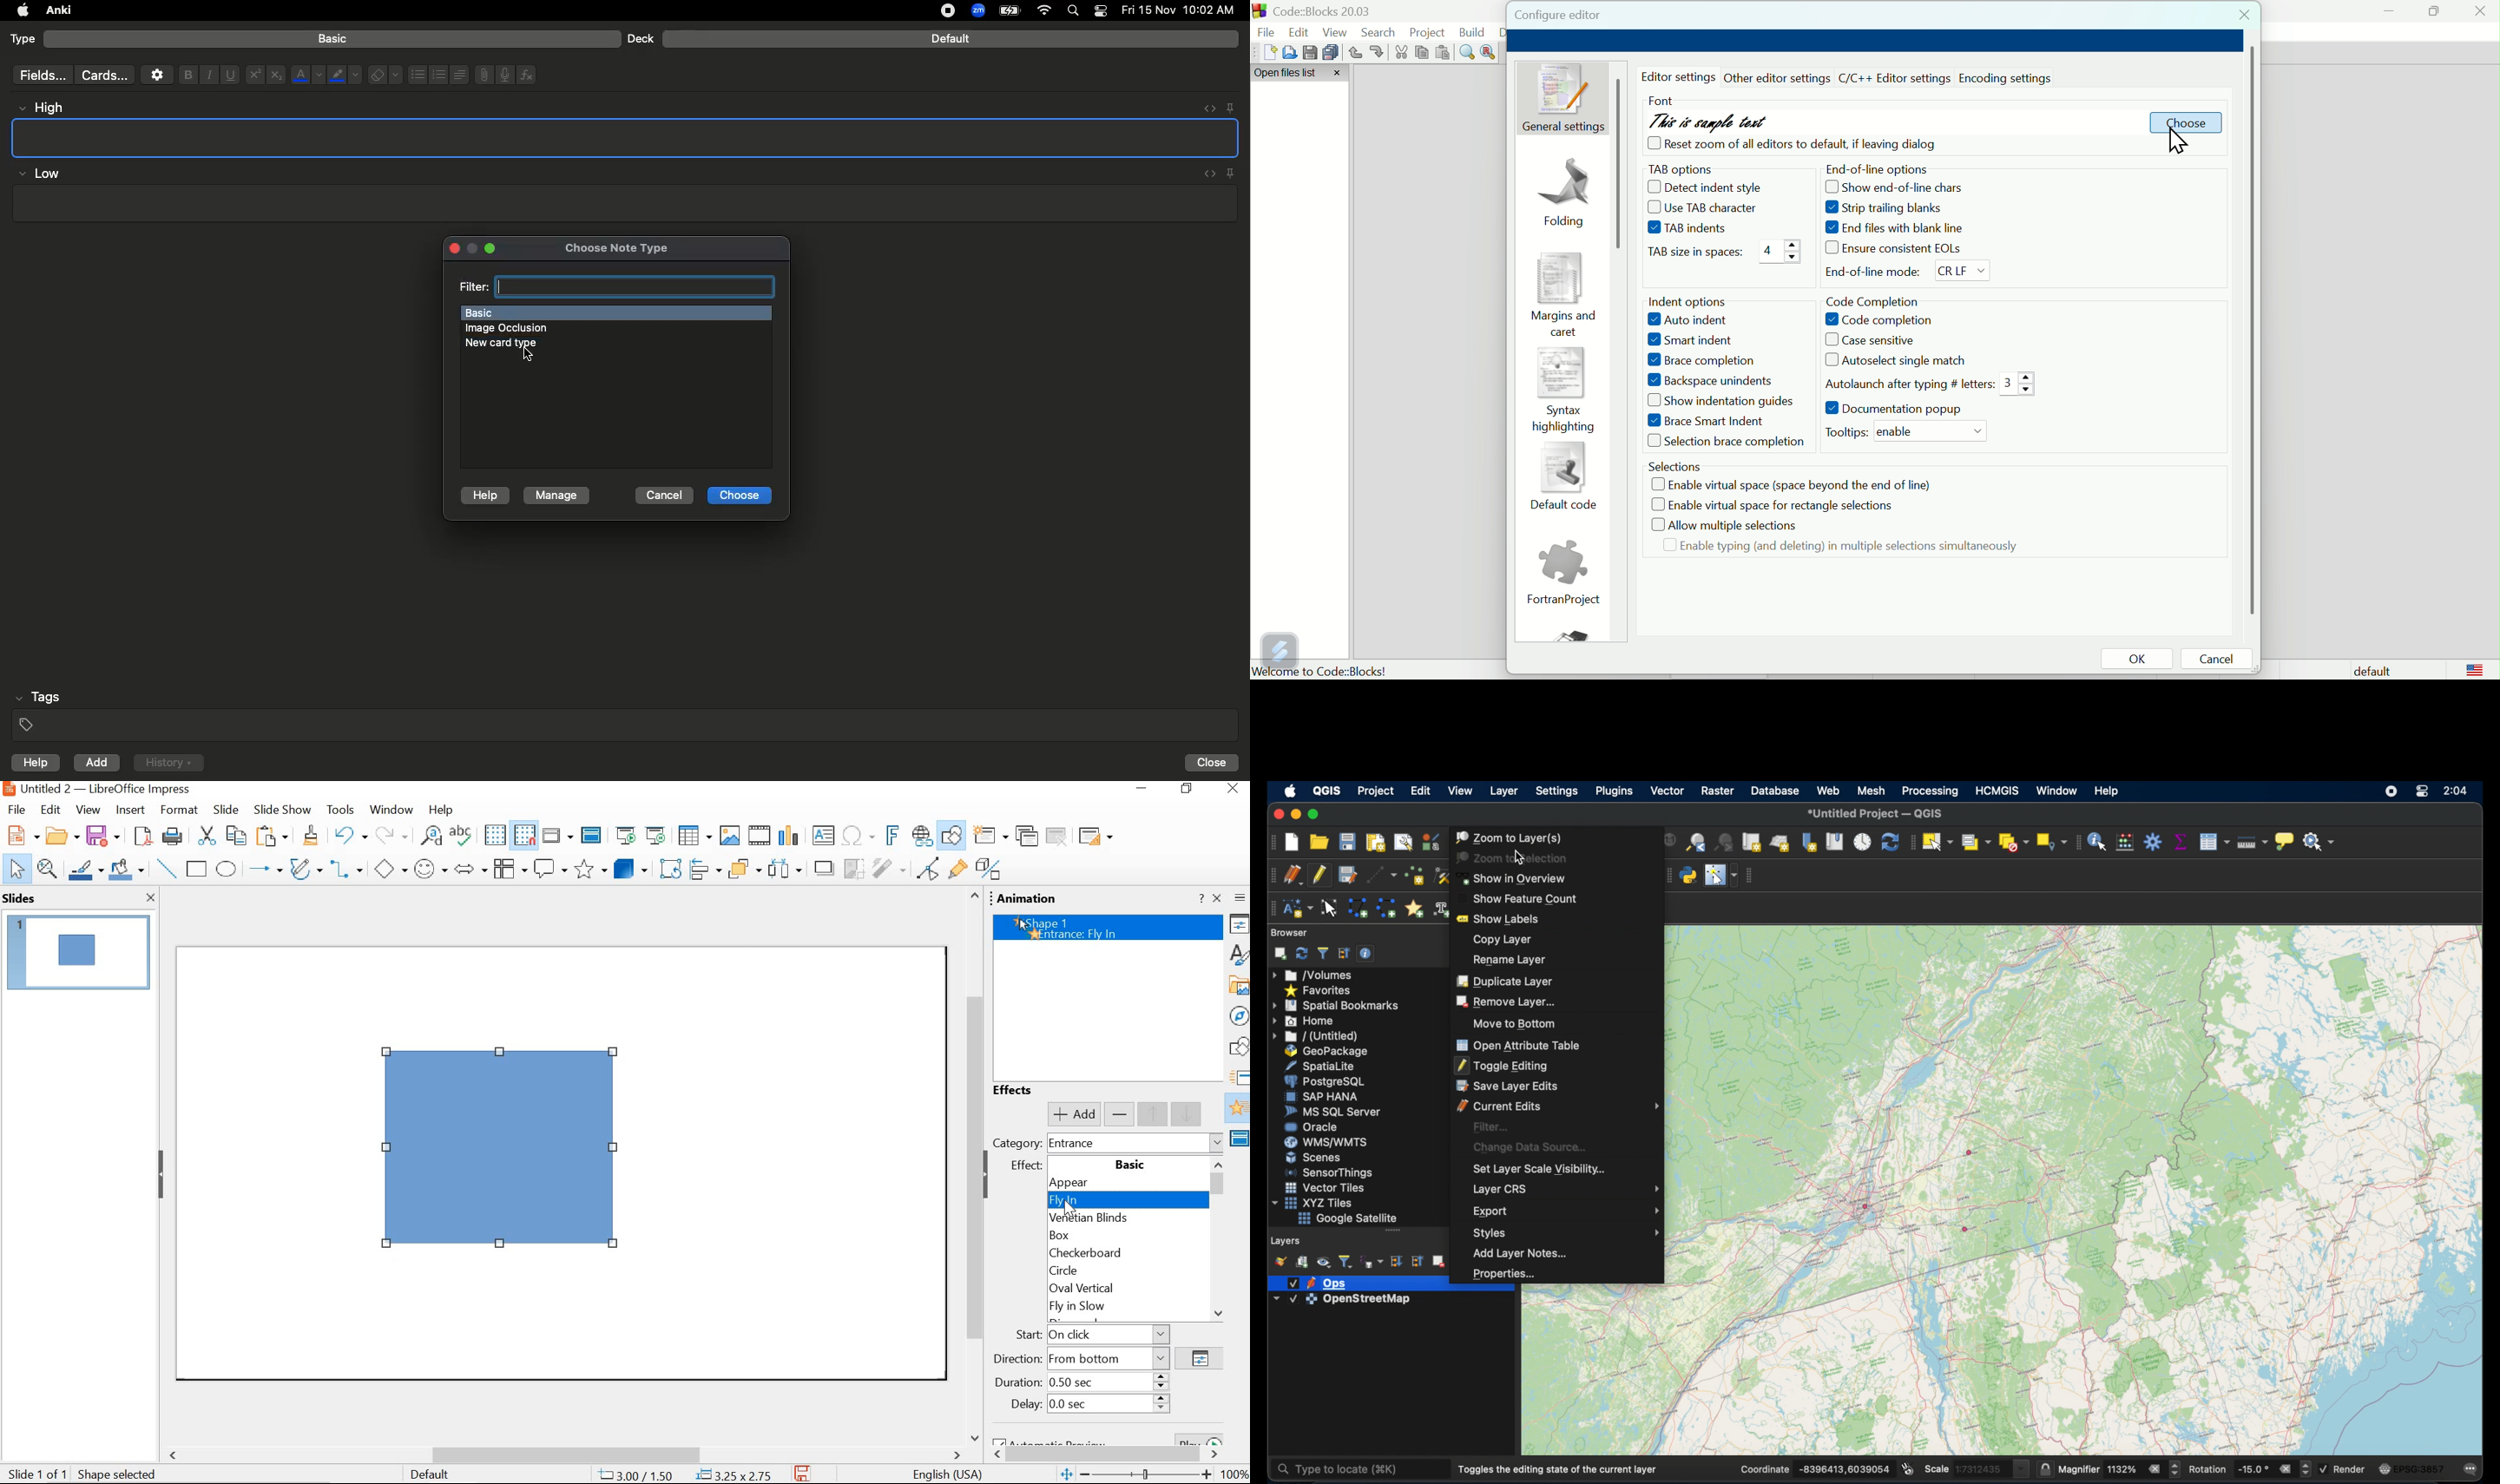 The height and width of the screenshot is (1484, 2520). What do you see at coordinates (1046, 11) in the screenshot?
I see `Internet` at bounding box center [1046, 11].